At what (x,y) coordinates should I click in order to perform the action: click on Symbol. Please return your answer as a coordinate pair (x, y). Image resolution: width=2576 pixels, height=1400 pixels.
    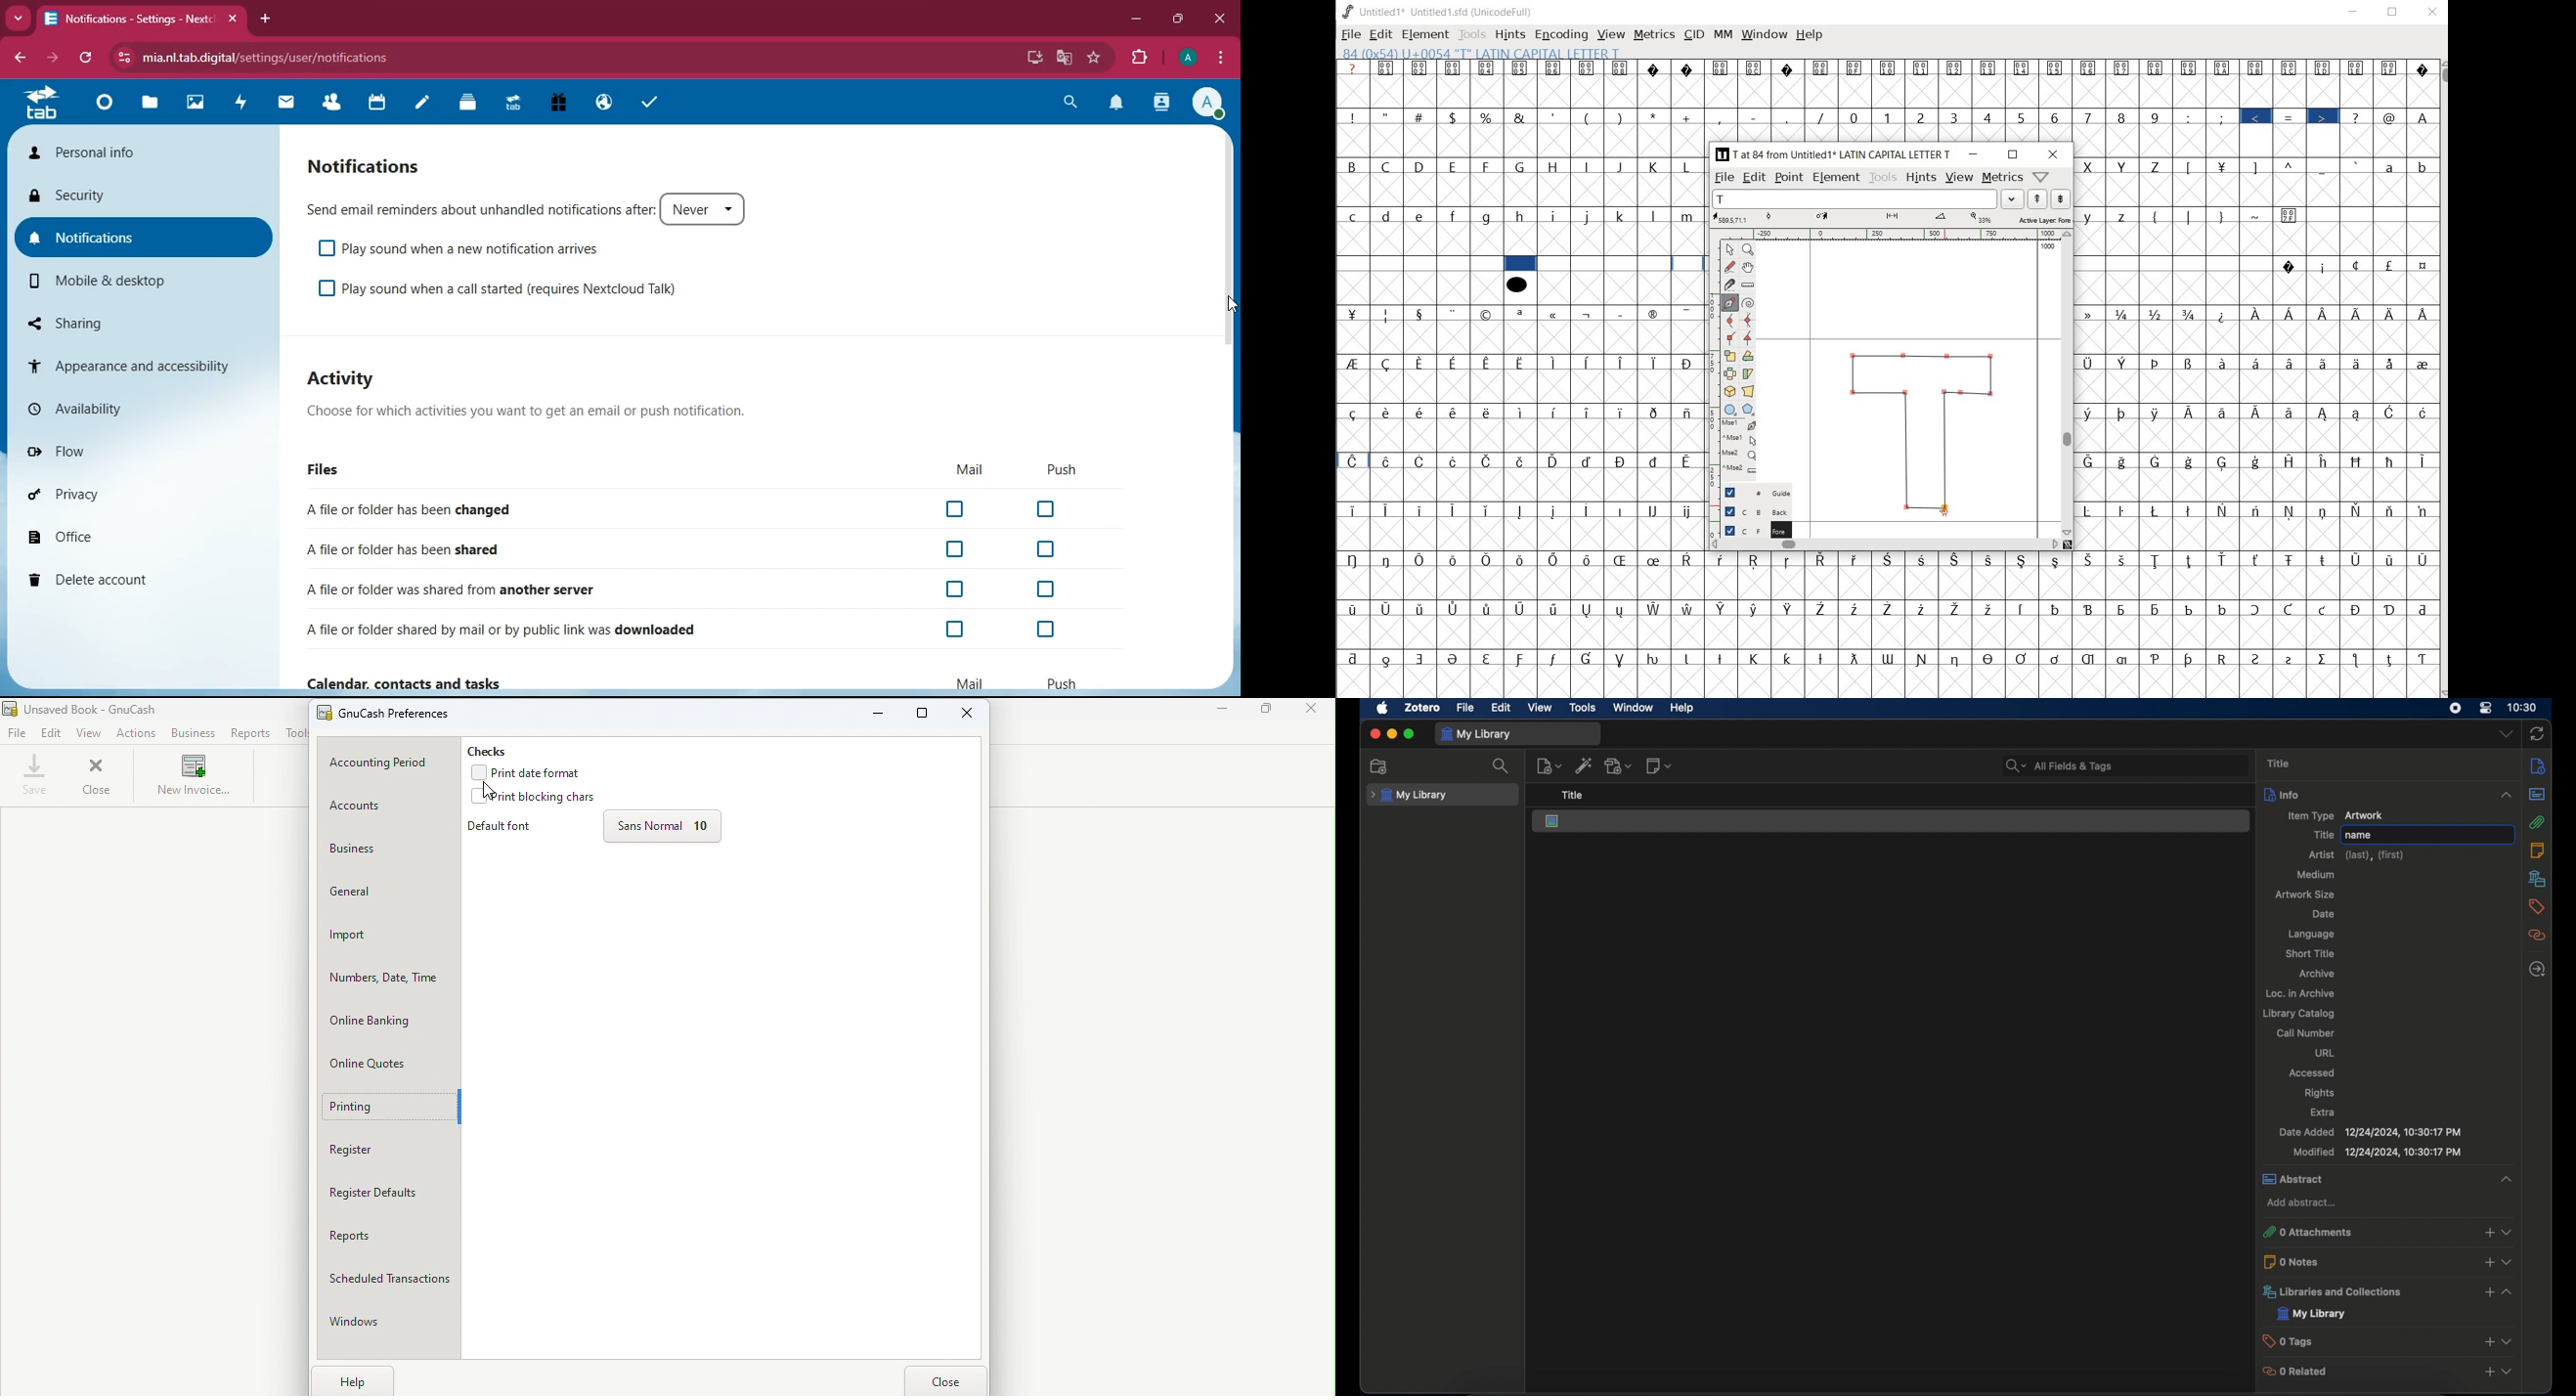
    Looking at the image, I should click on (2422, 362).